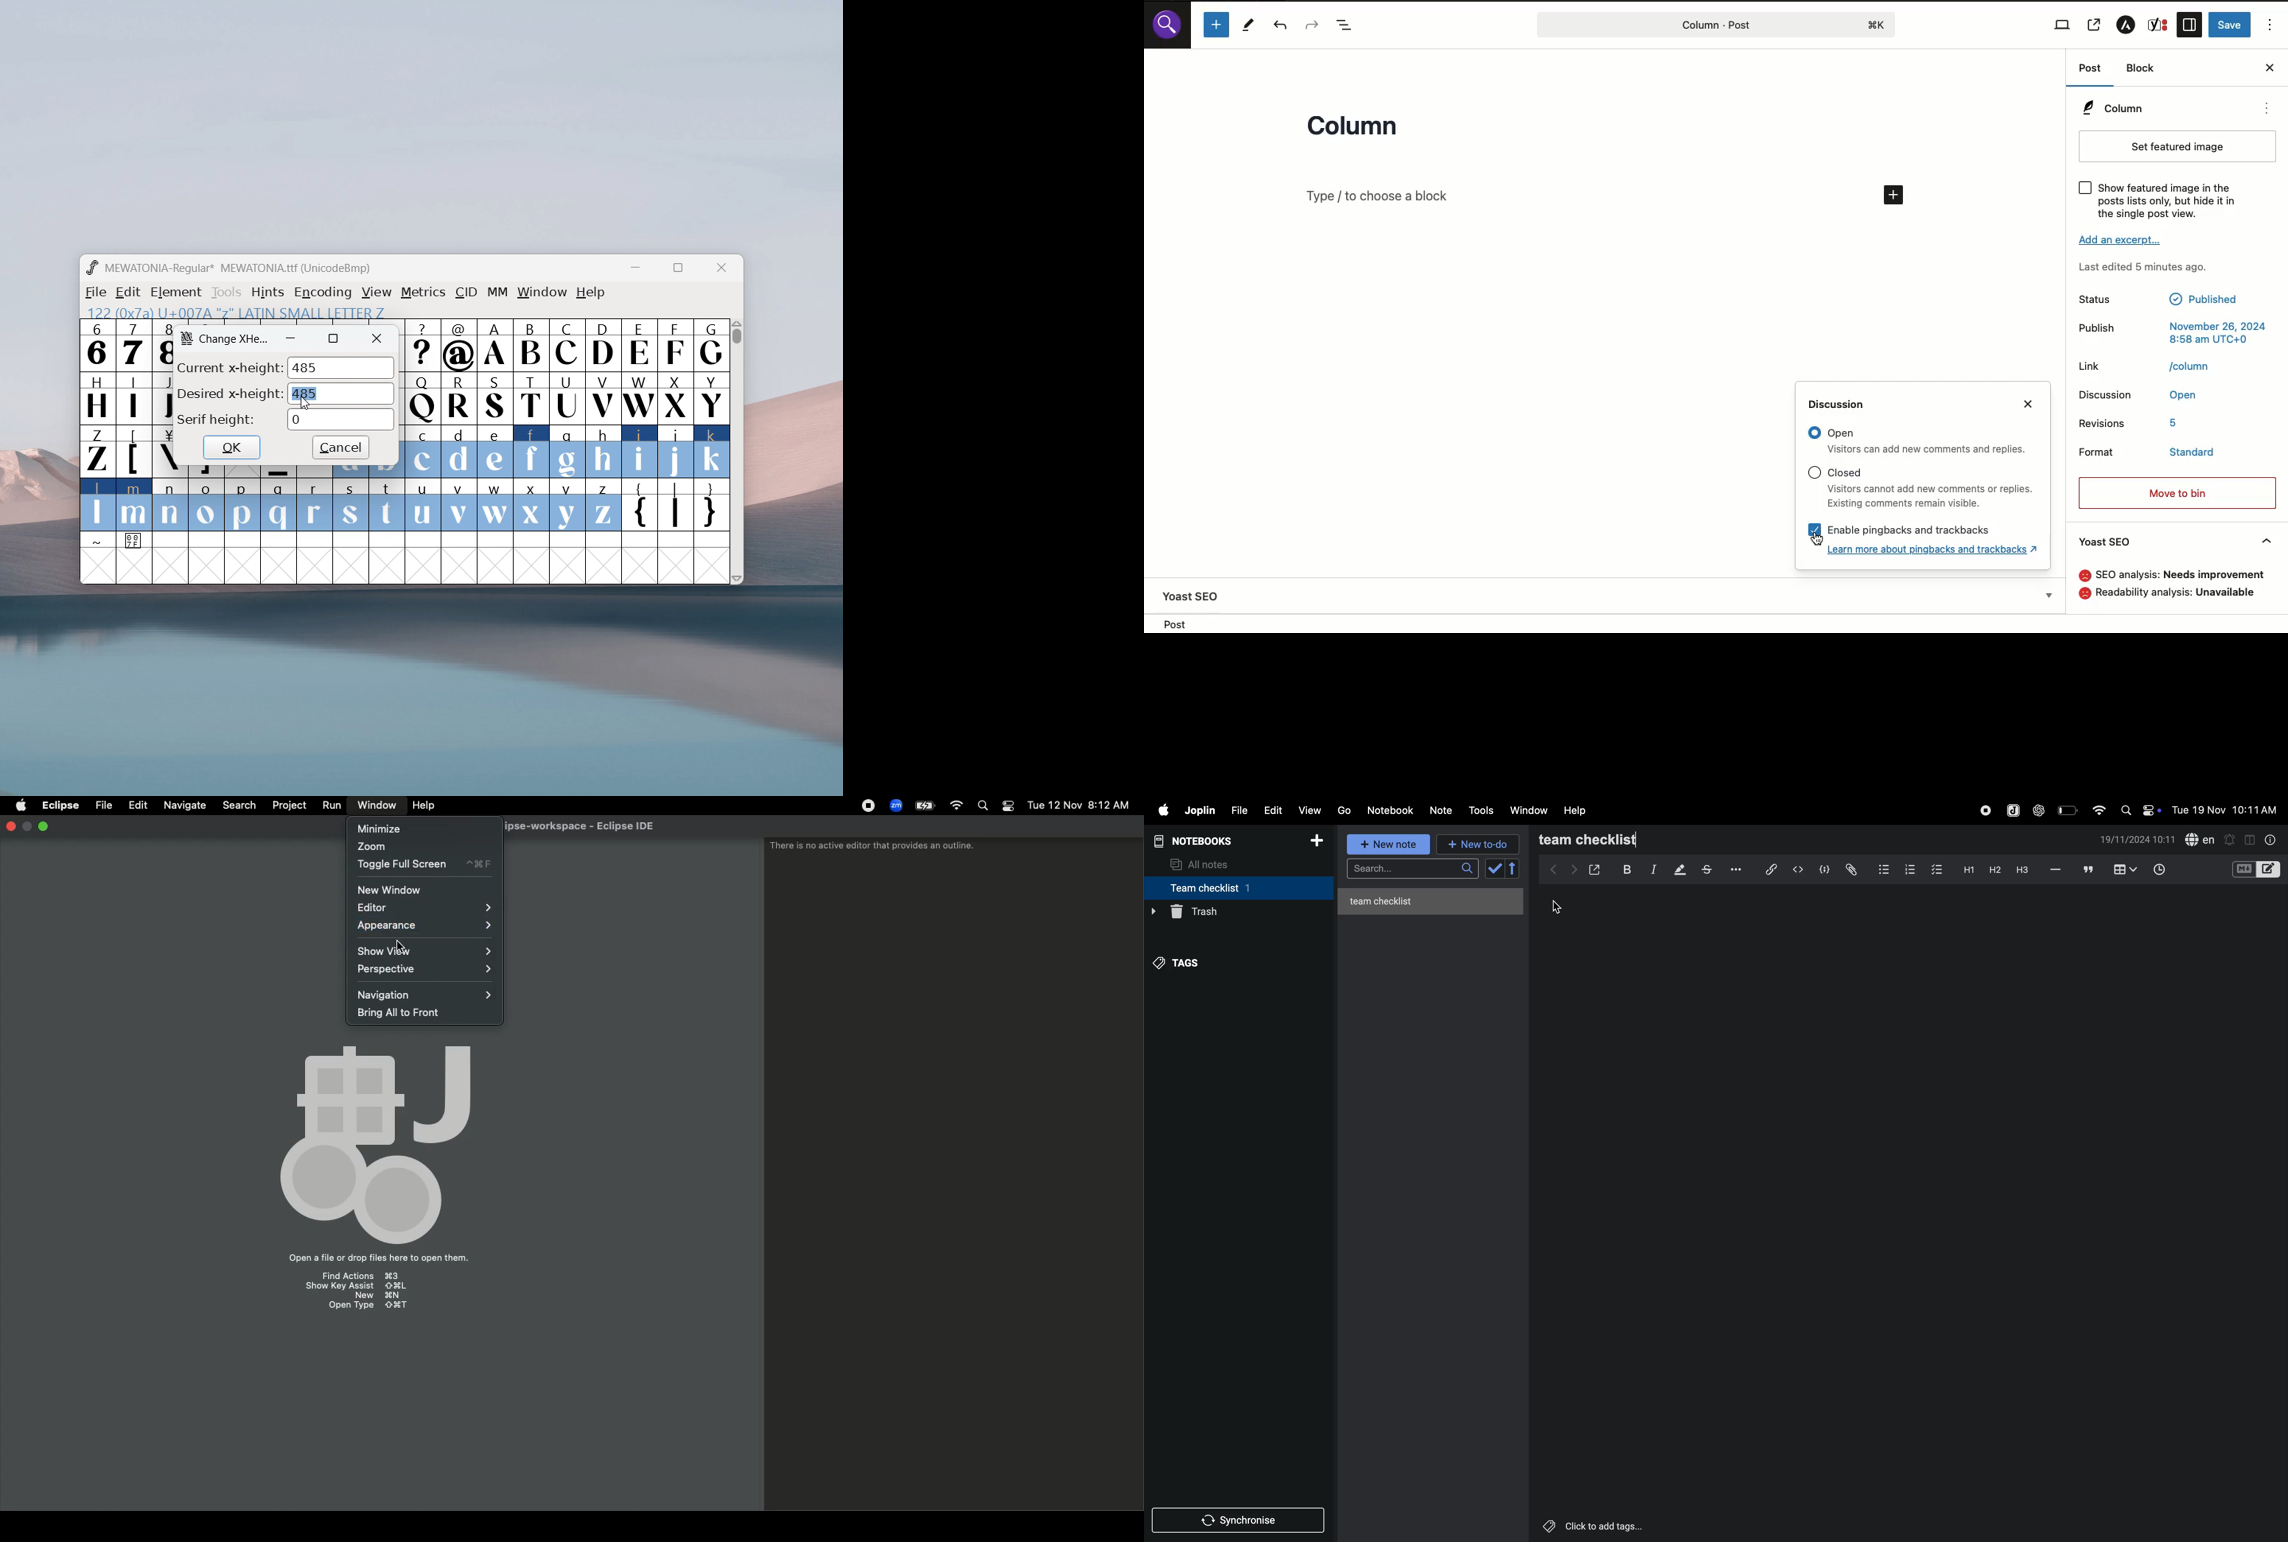 The width and height of the screenshot is (2296, 1568). What do you see at coordinates (2177, 593) in the screenshot?
I see `Analysis` at bounding box center [2177, 593].